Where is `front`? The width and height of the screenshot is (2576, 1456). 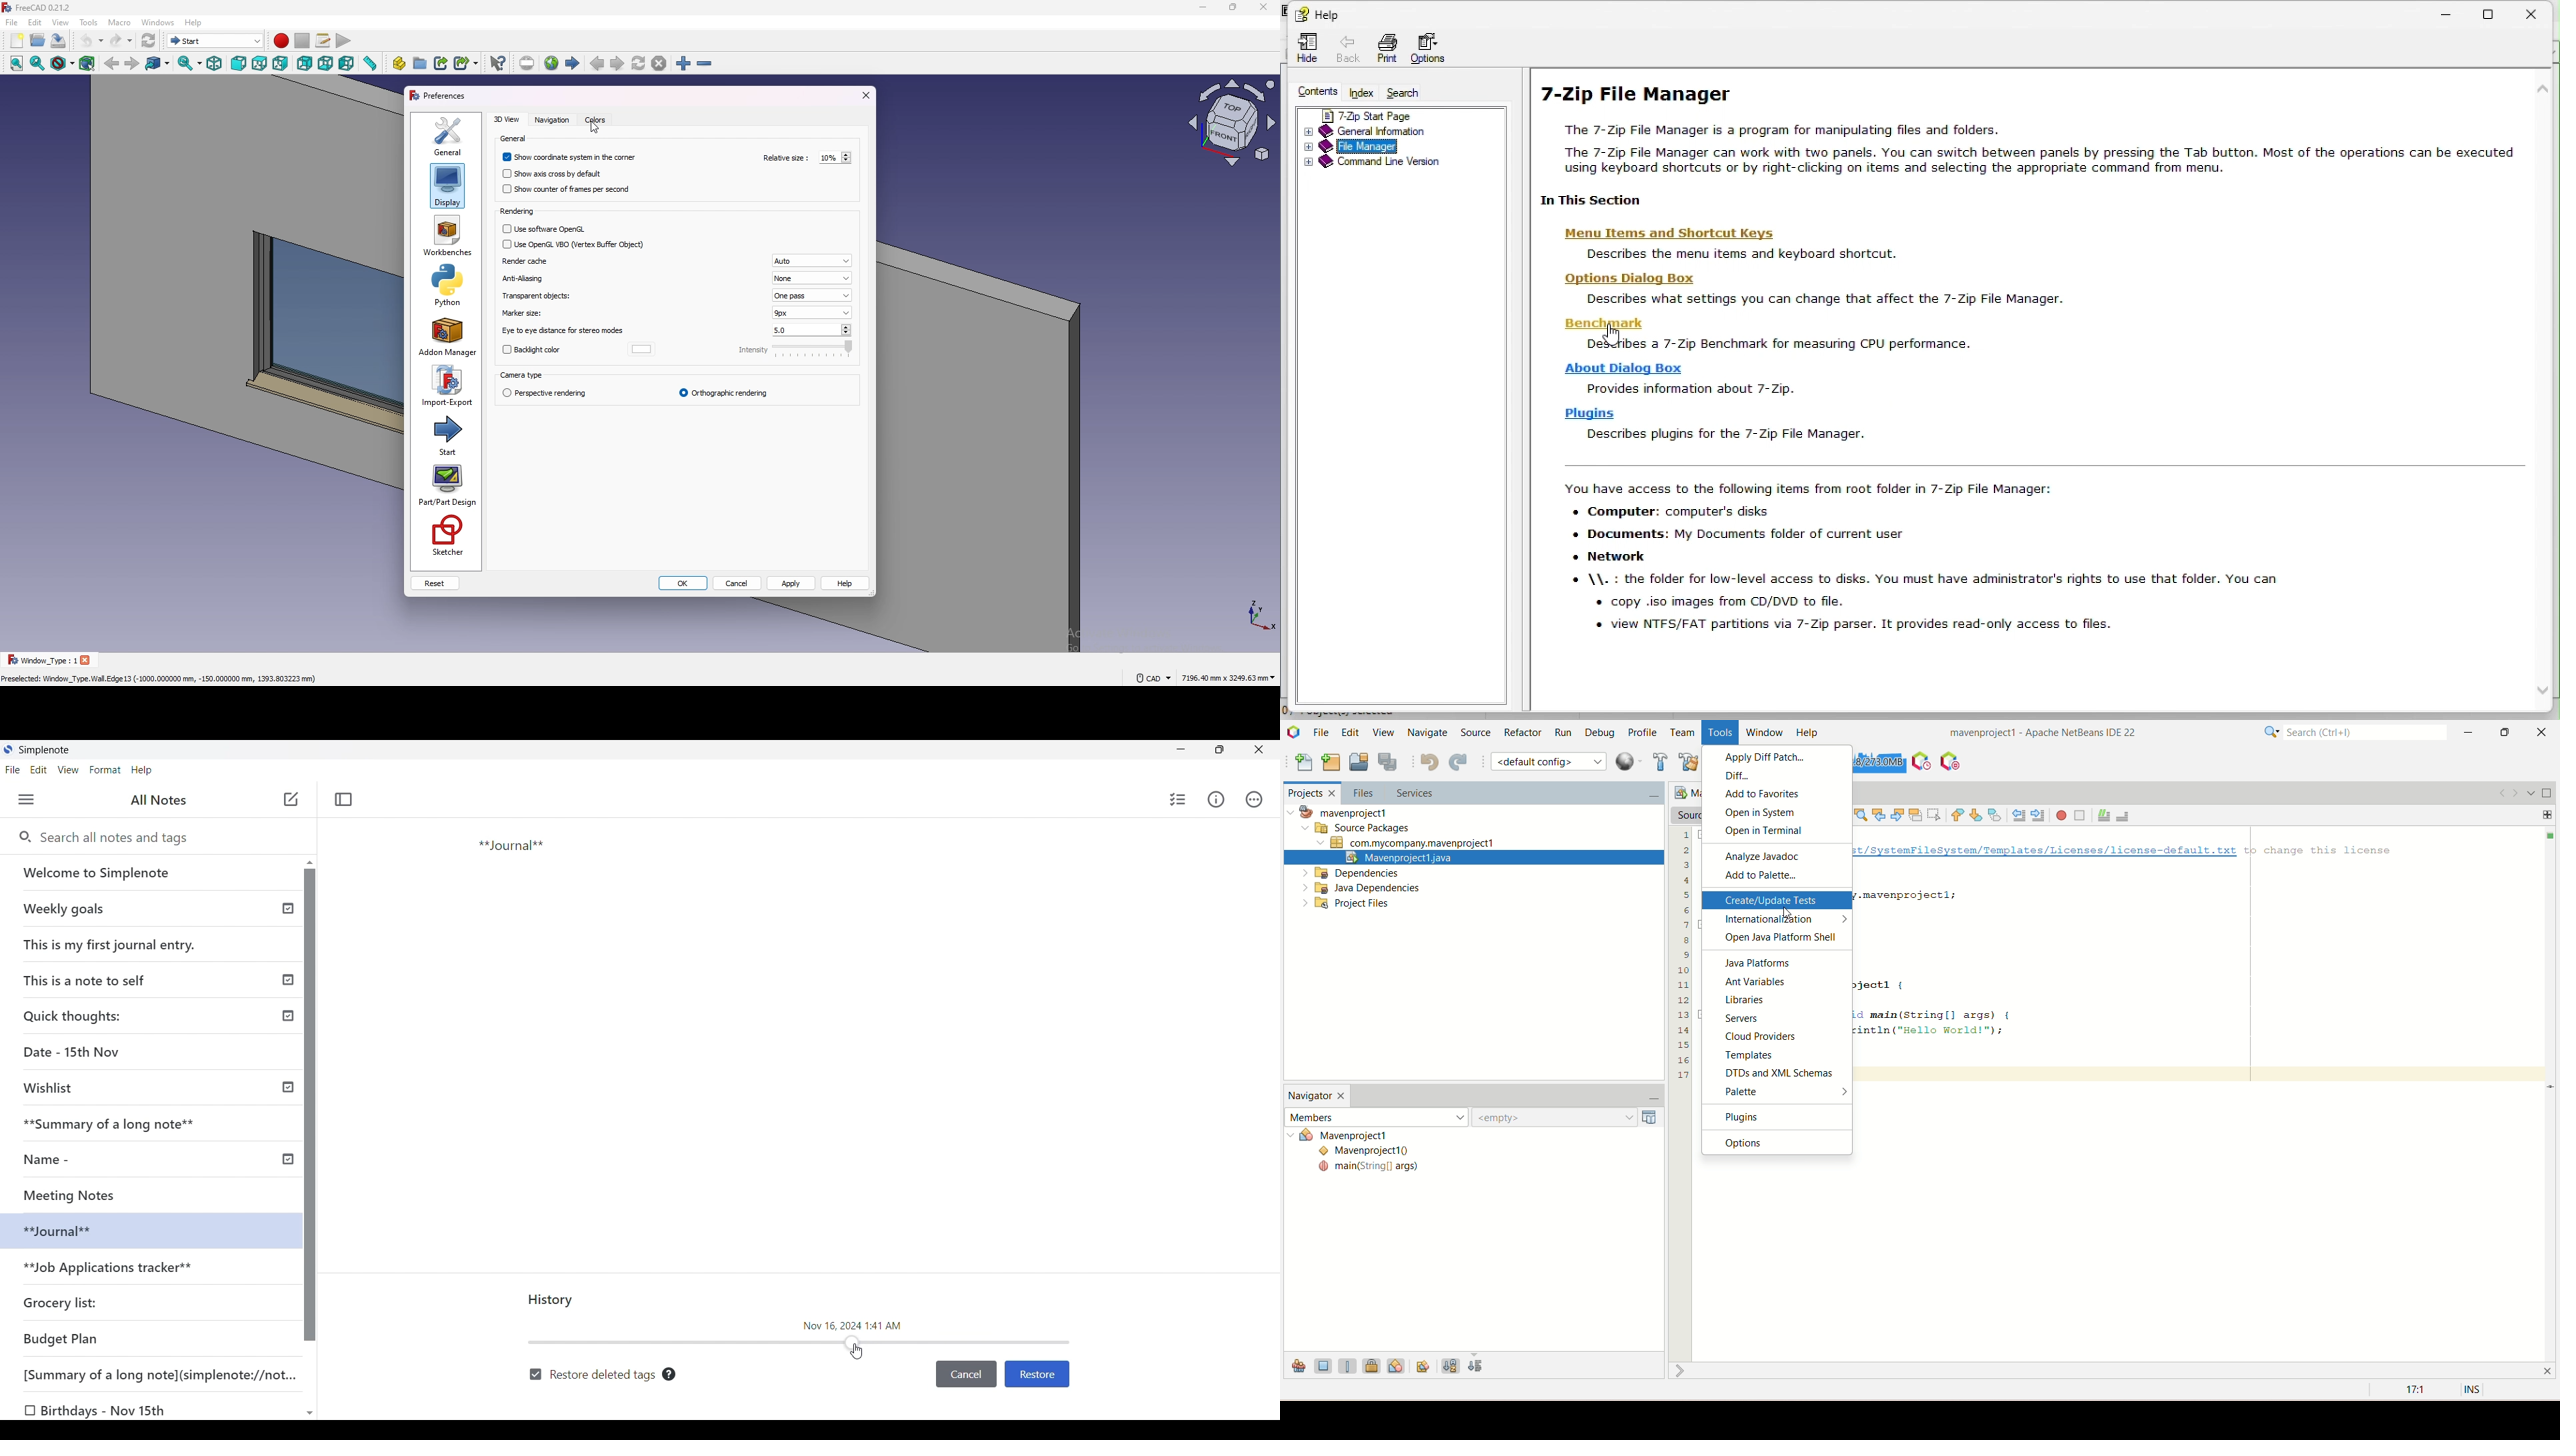
front is located at coordinates (240, 64).